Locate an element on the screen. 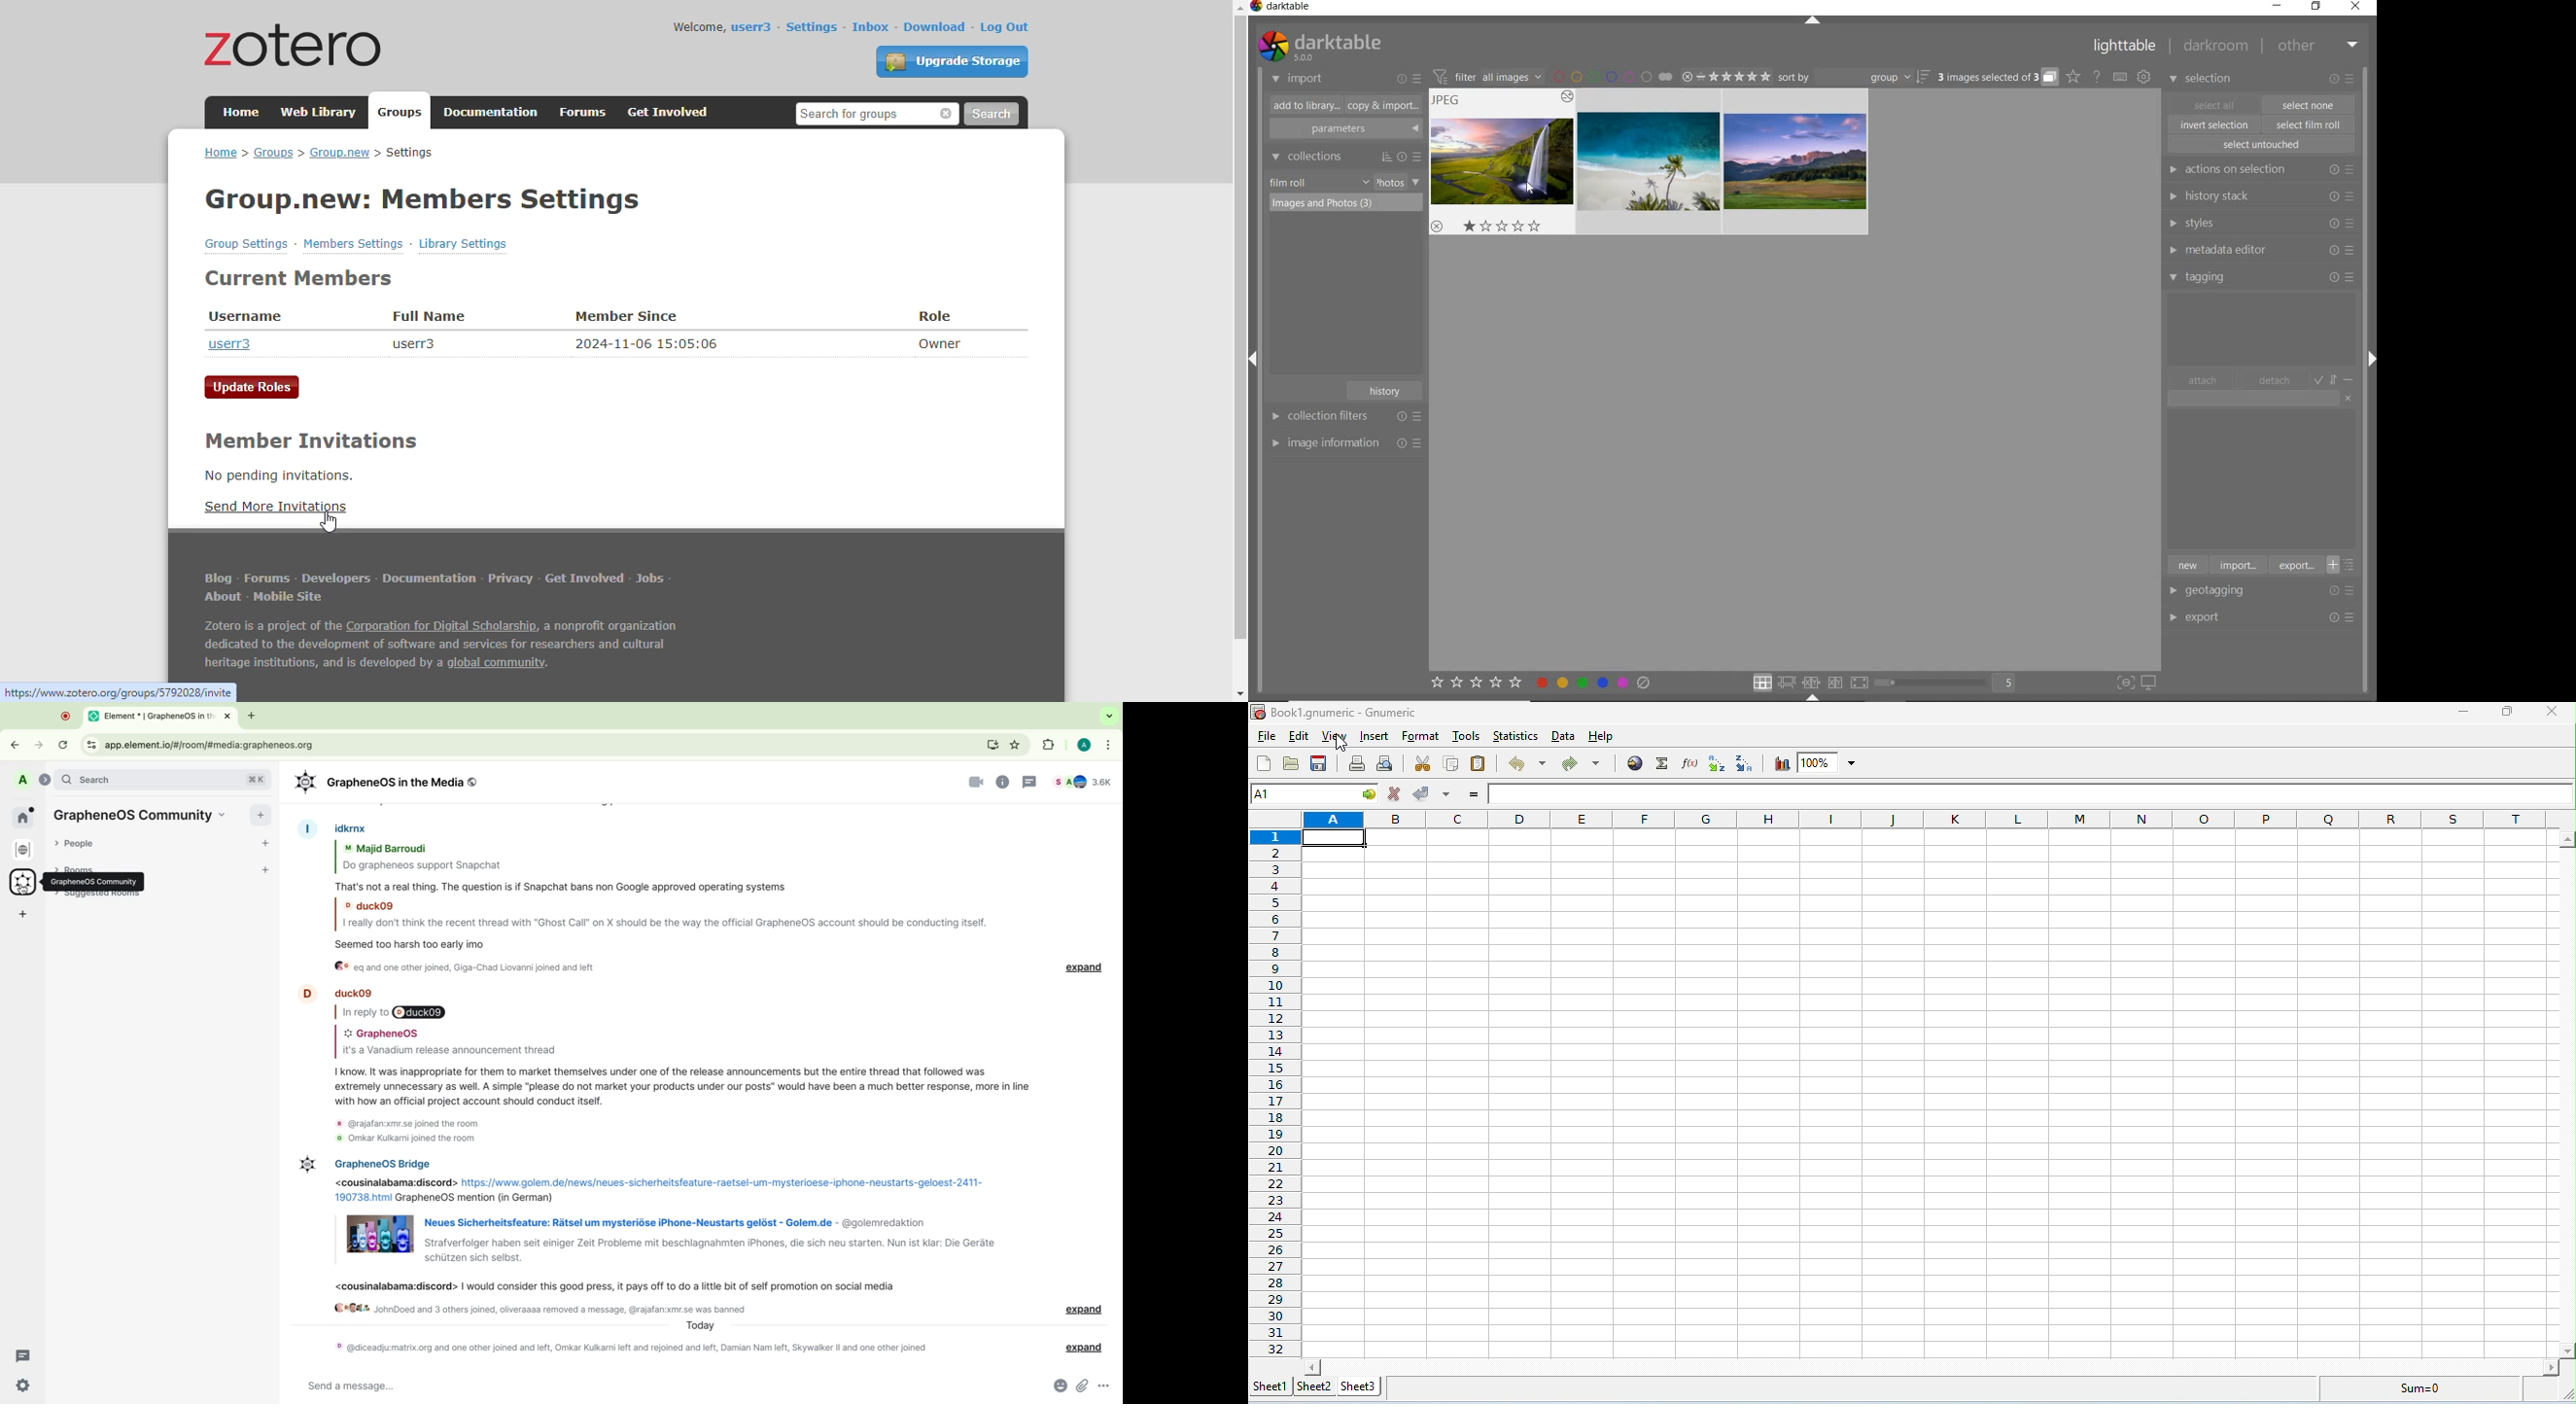 The height and width of the screenshot is (1428, 2576). more is located at coordinates (23, 915).